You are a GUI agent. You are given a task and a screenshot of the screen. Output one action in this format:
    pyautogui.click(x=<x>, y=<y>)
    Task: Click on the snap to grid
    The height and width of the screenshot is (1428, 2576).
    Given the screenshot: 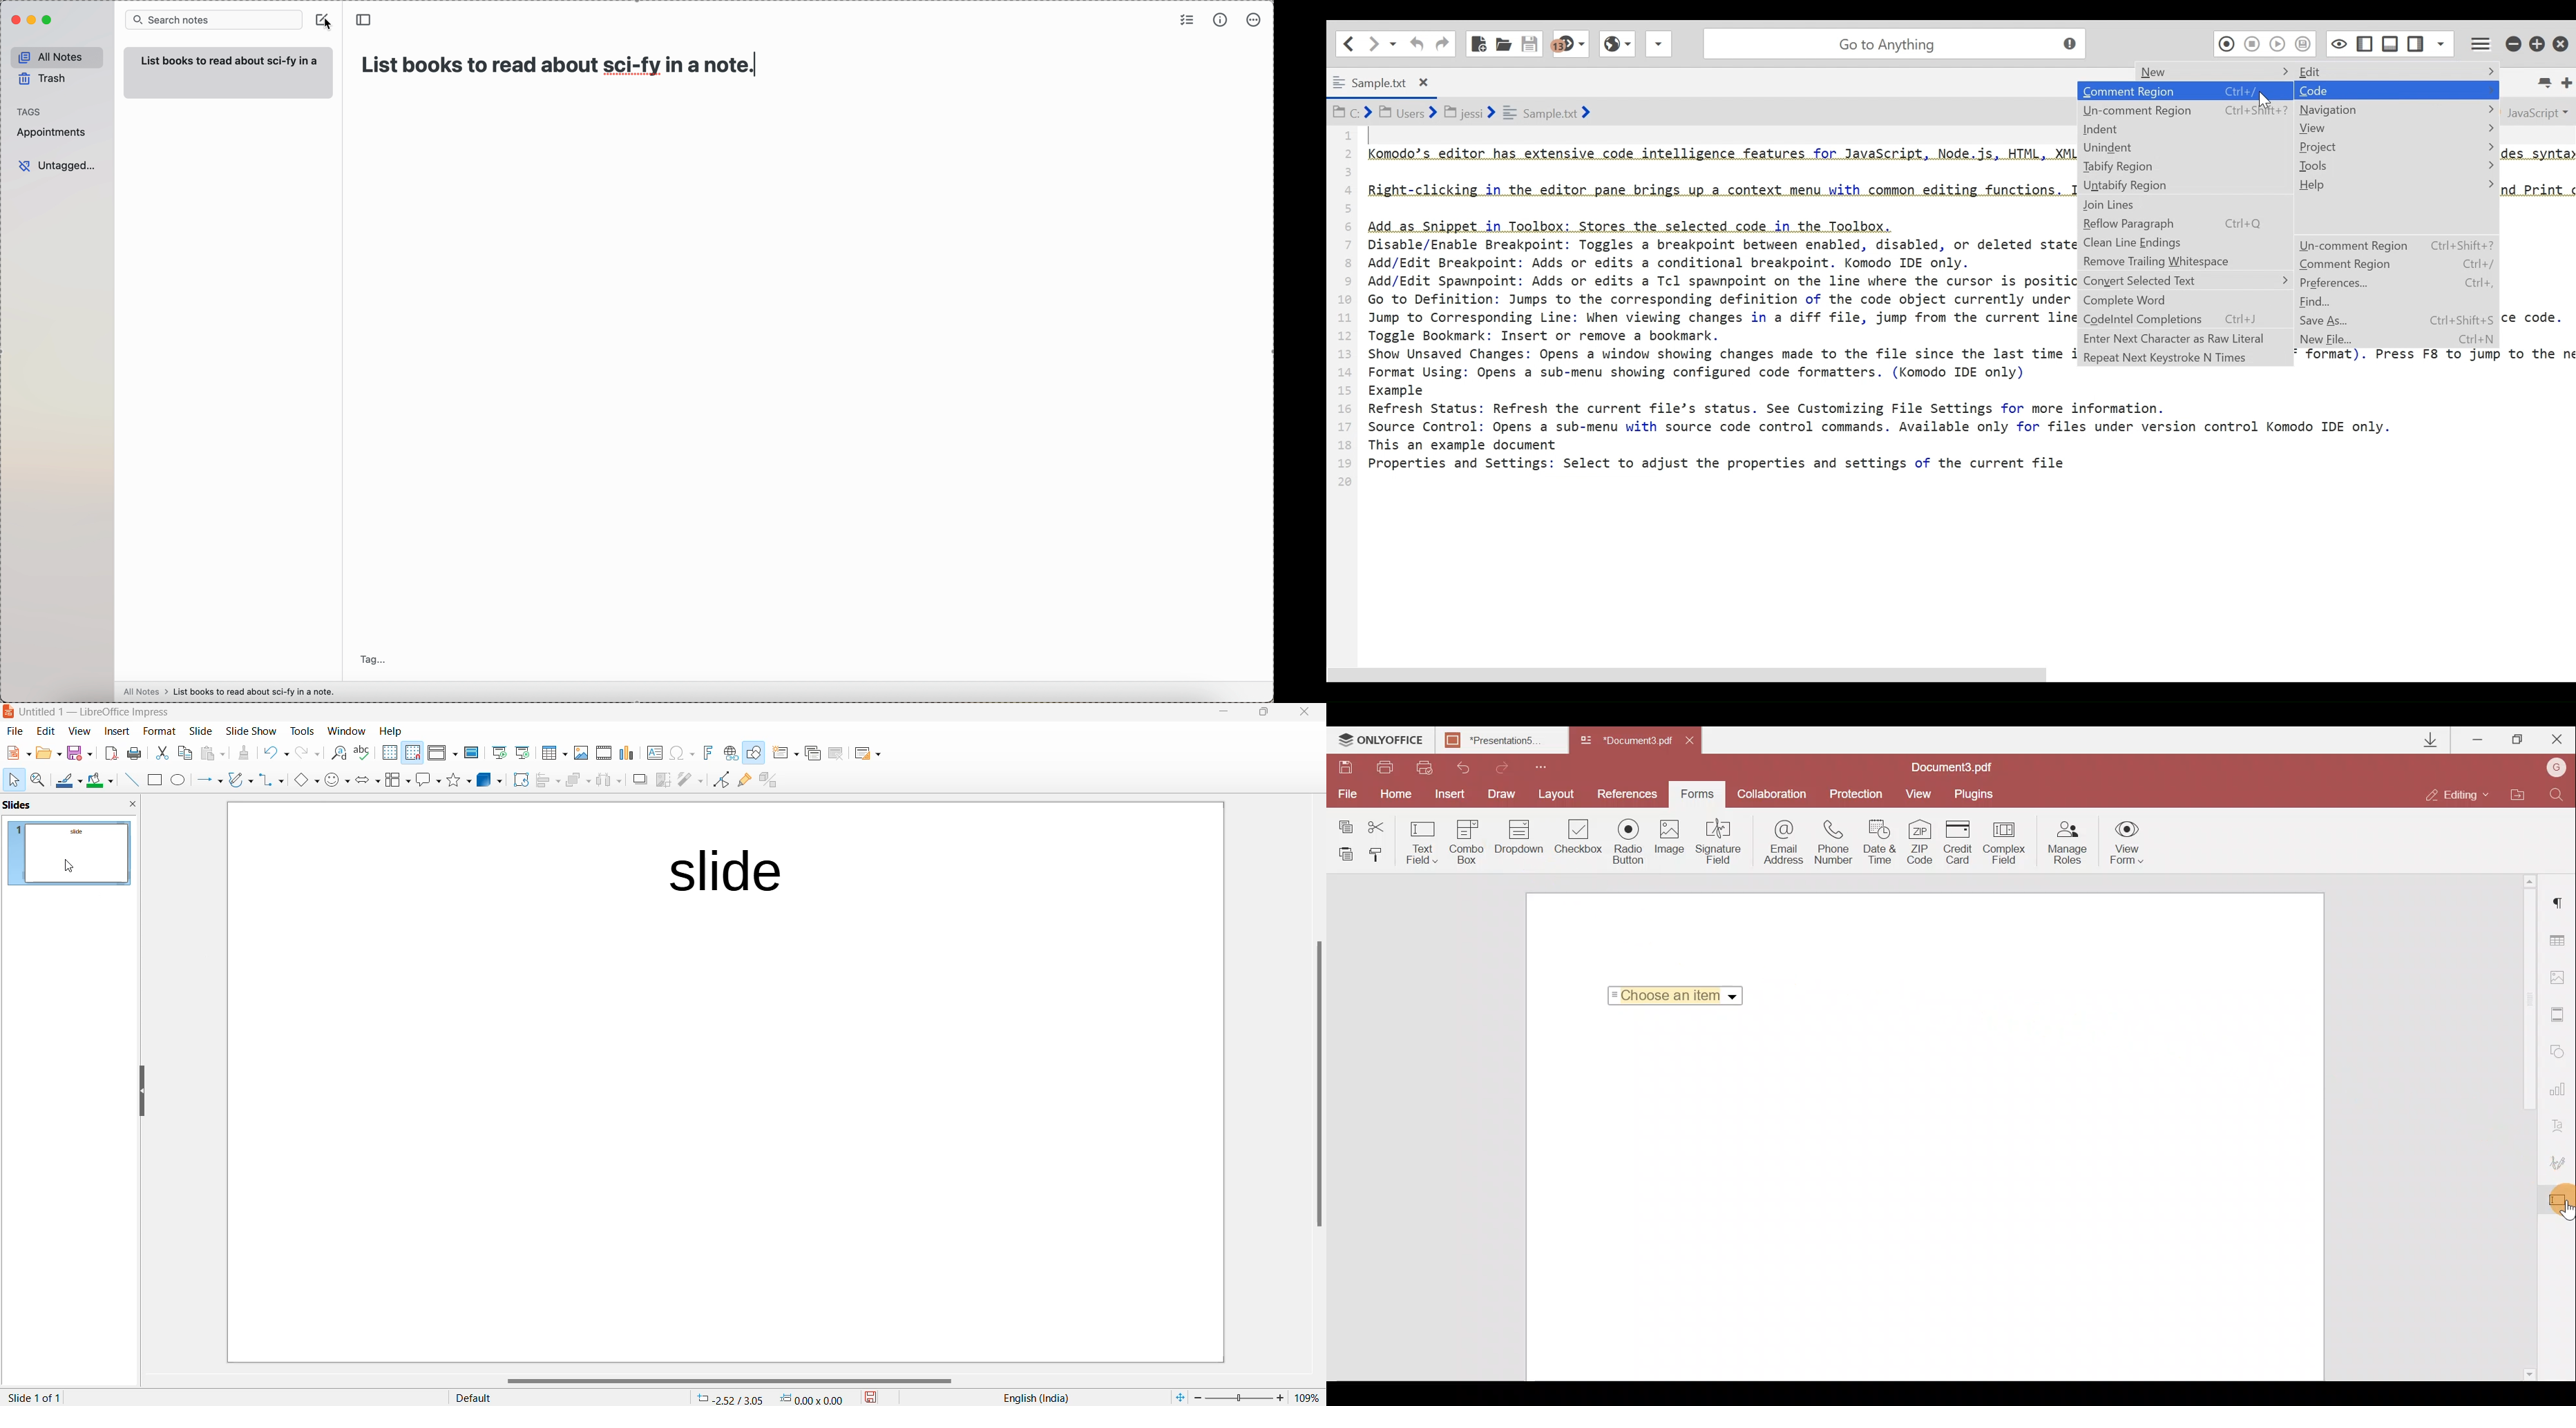 What is the action you would take?
    pyautogui.click(x=412, y=754)
    